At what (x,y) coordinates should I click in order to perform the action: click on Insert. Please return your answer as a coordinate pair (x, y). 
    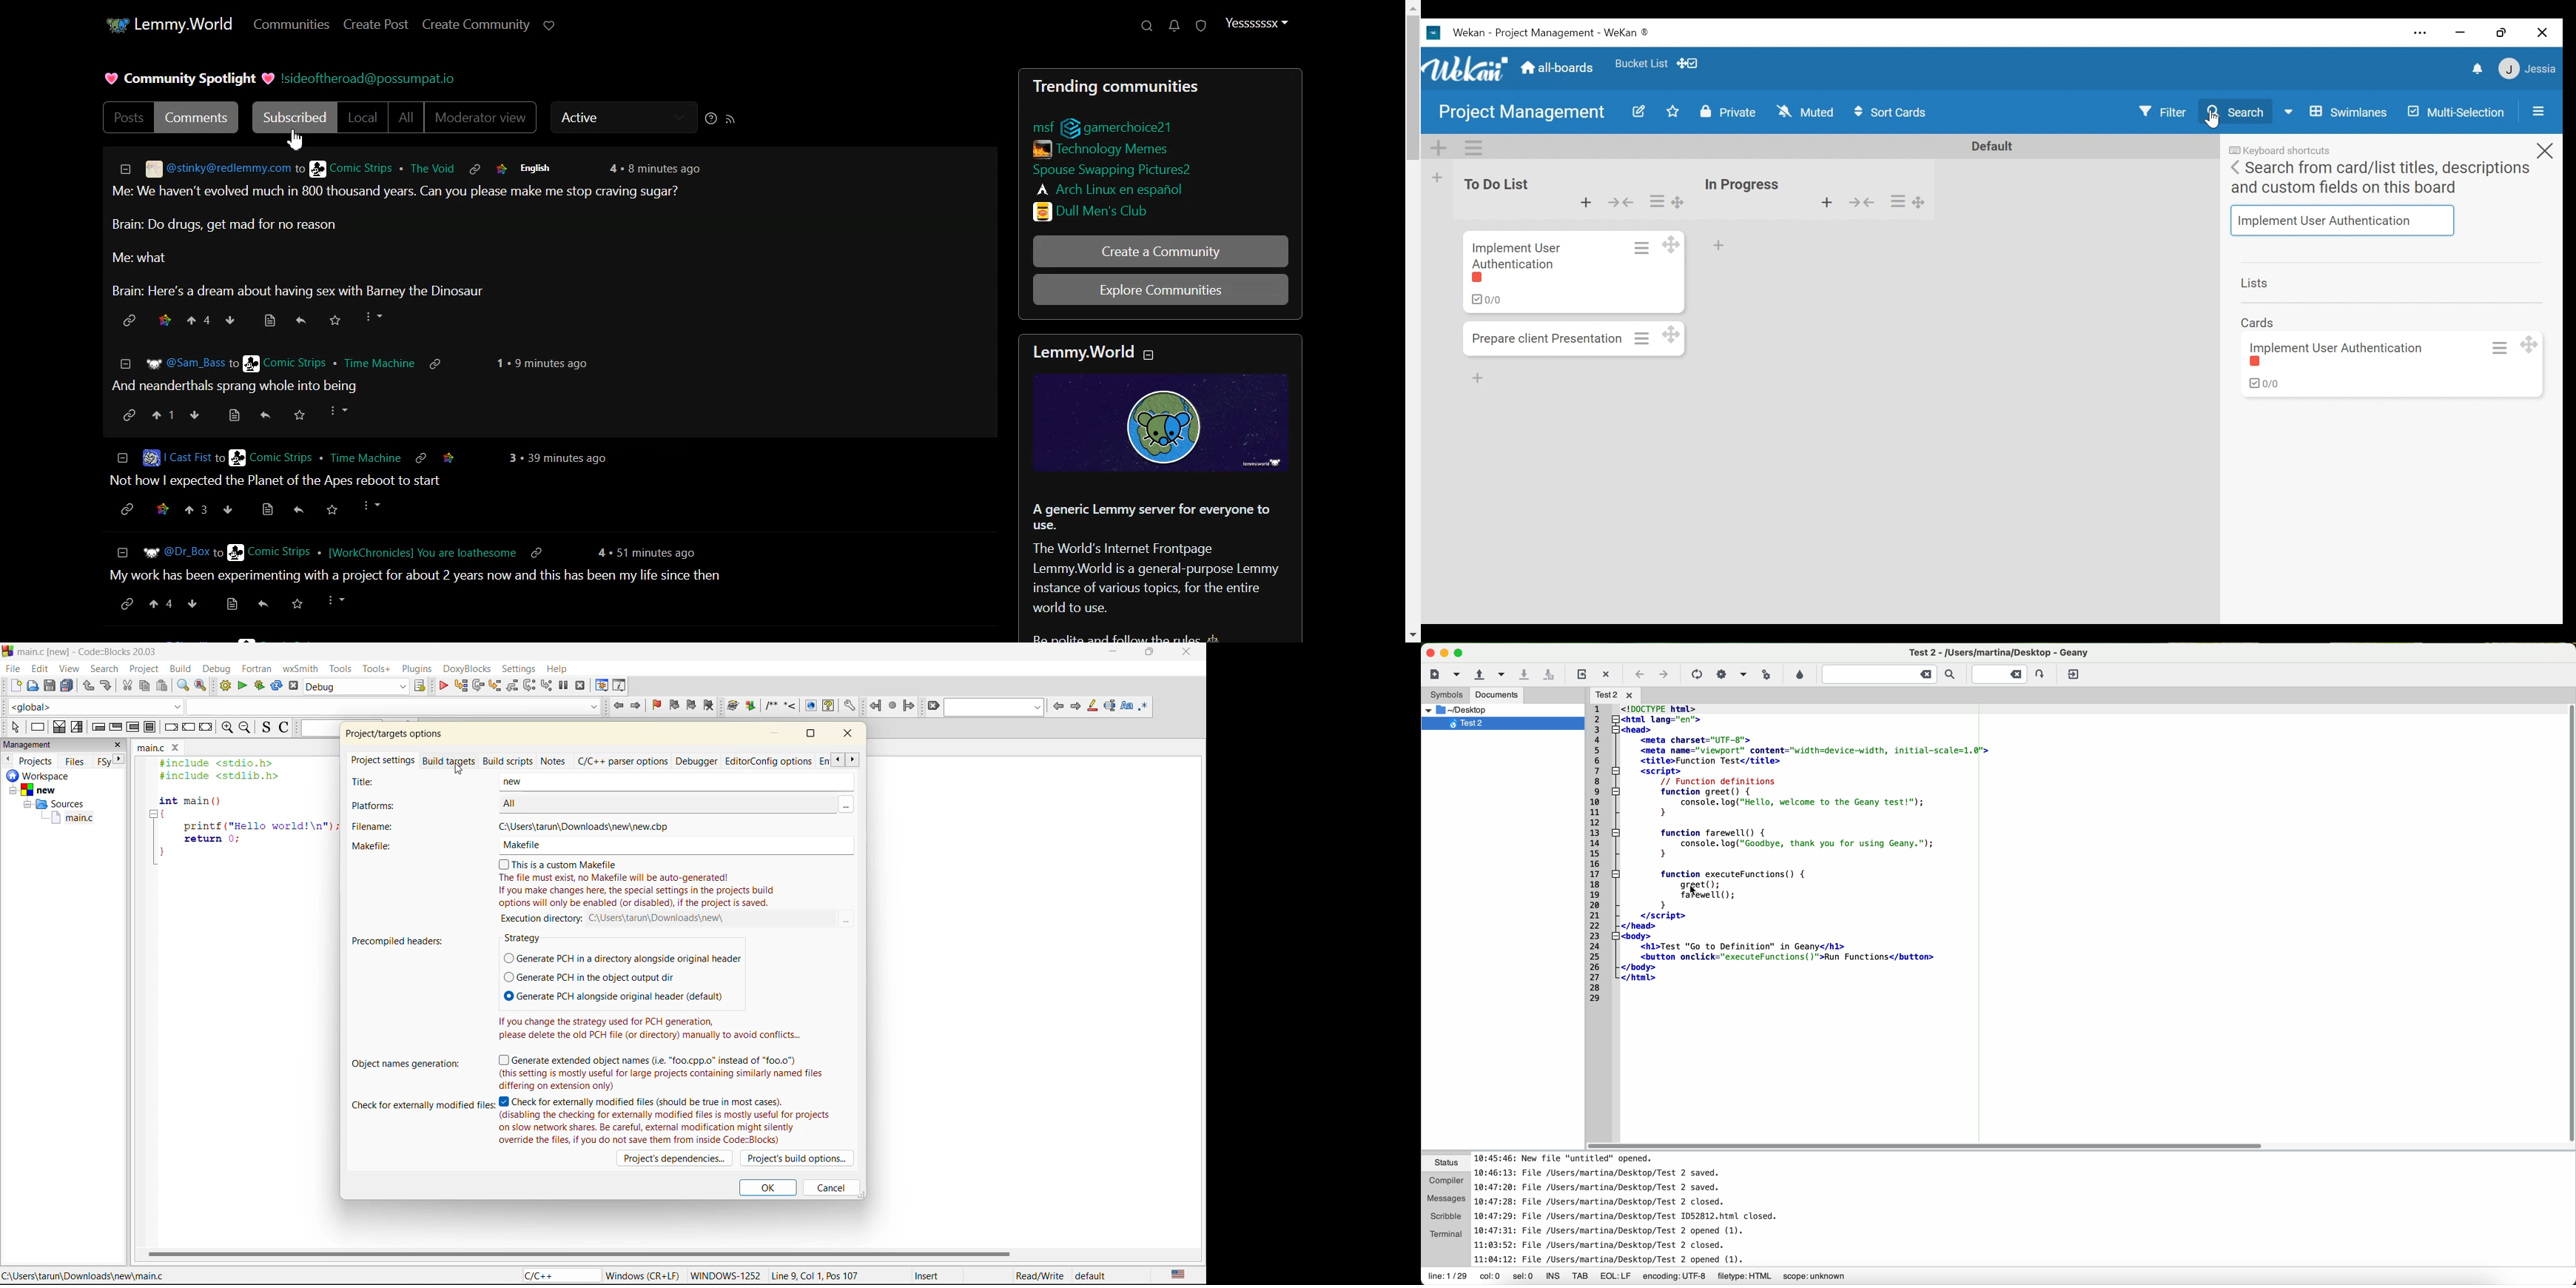
    Looking at the image, I should click on (926, 1276).